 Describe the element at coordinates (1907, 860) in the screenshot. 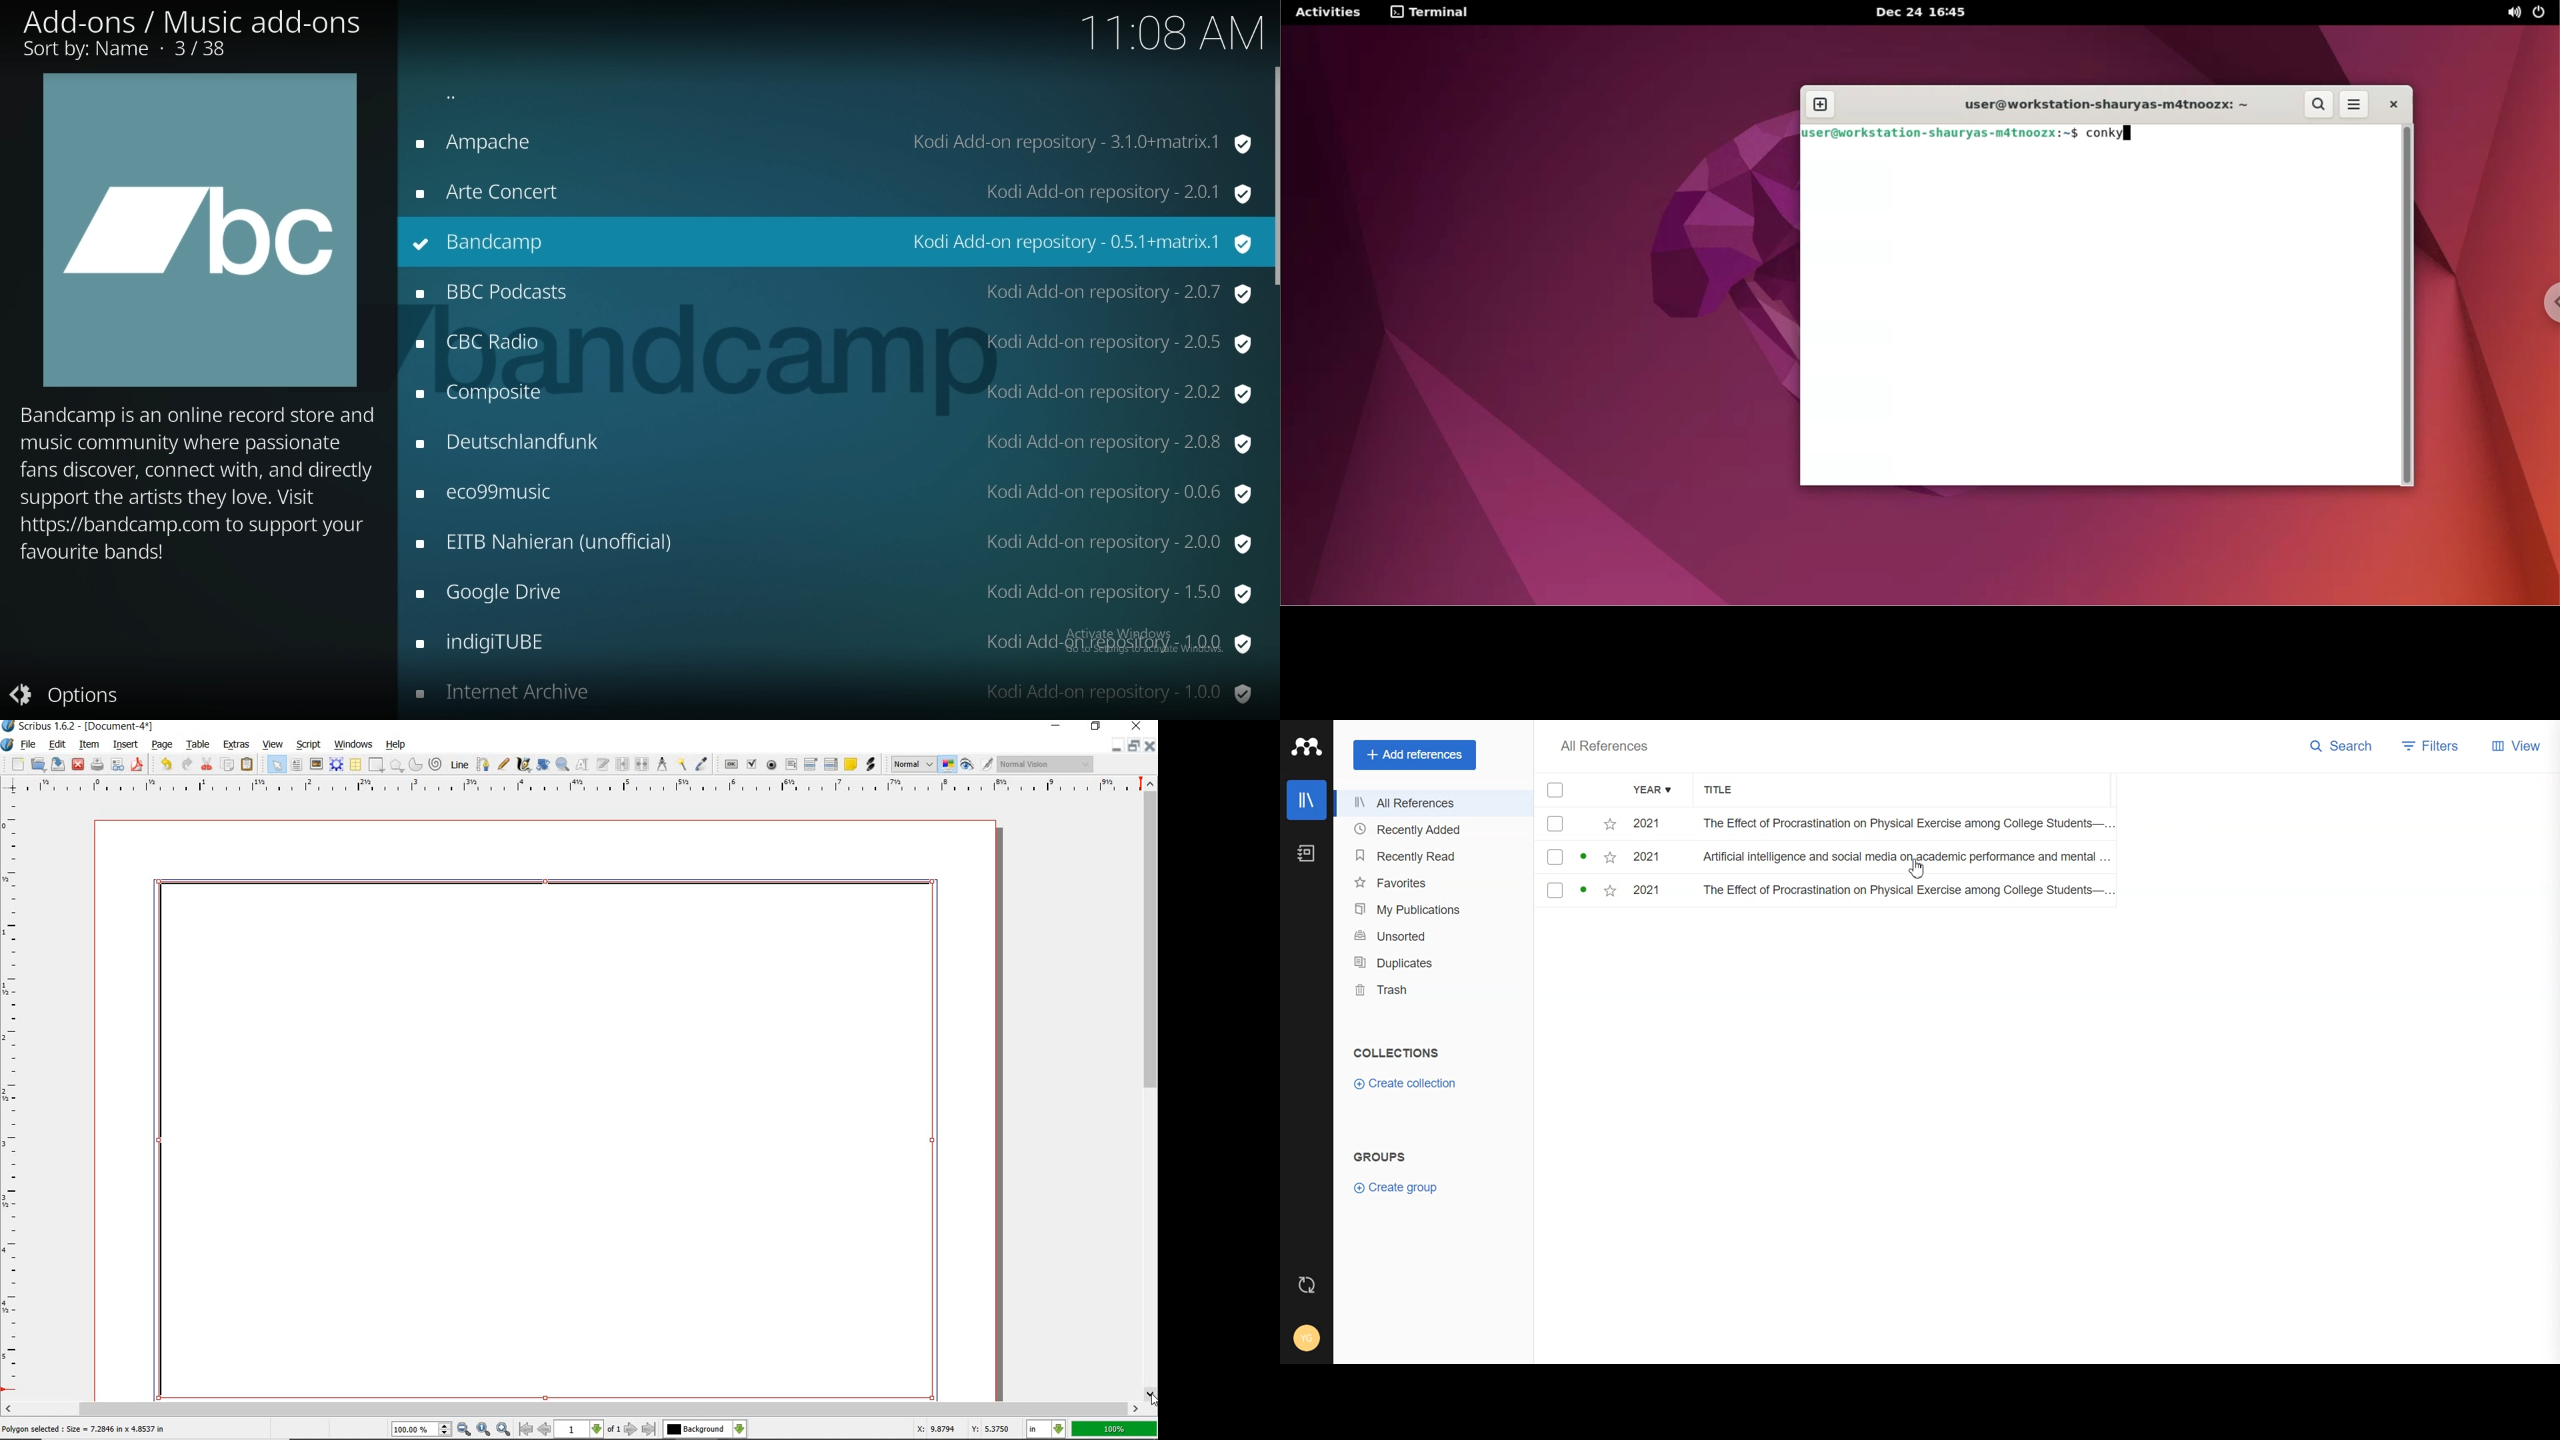

I see `Artificial intelligence and social media on academic performance and mental...` at that location.